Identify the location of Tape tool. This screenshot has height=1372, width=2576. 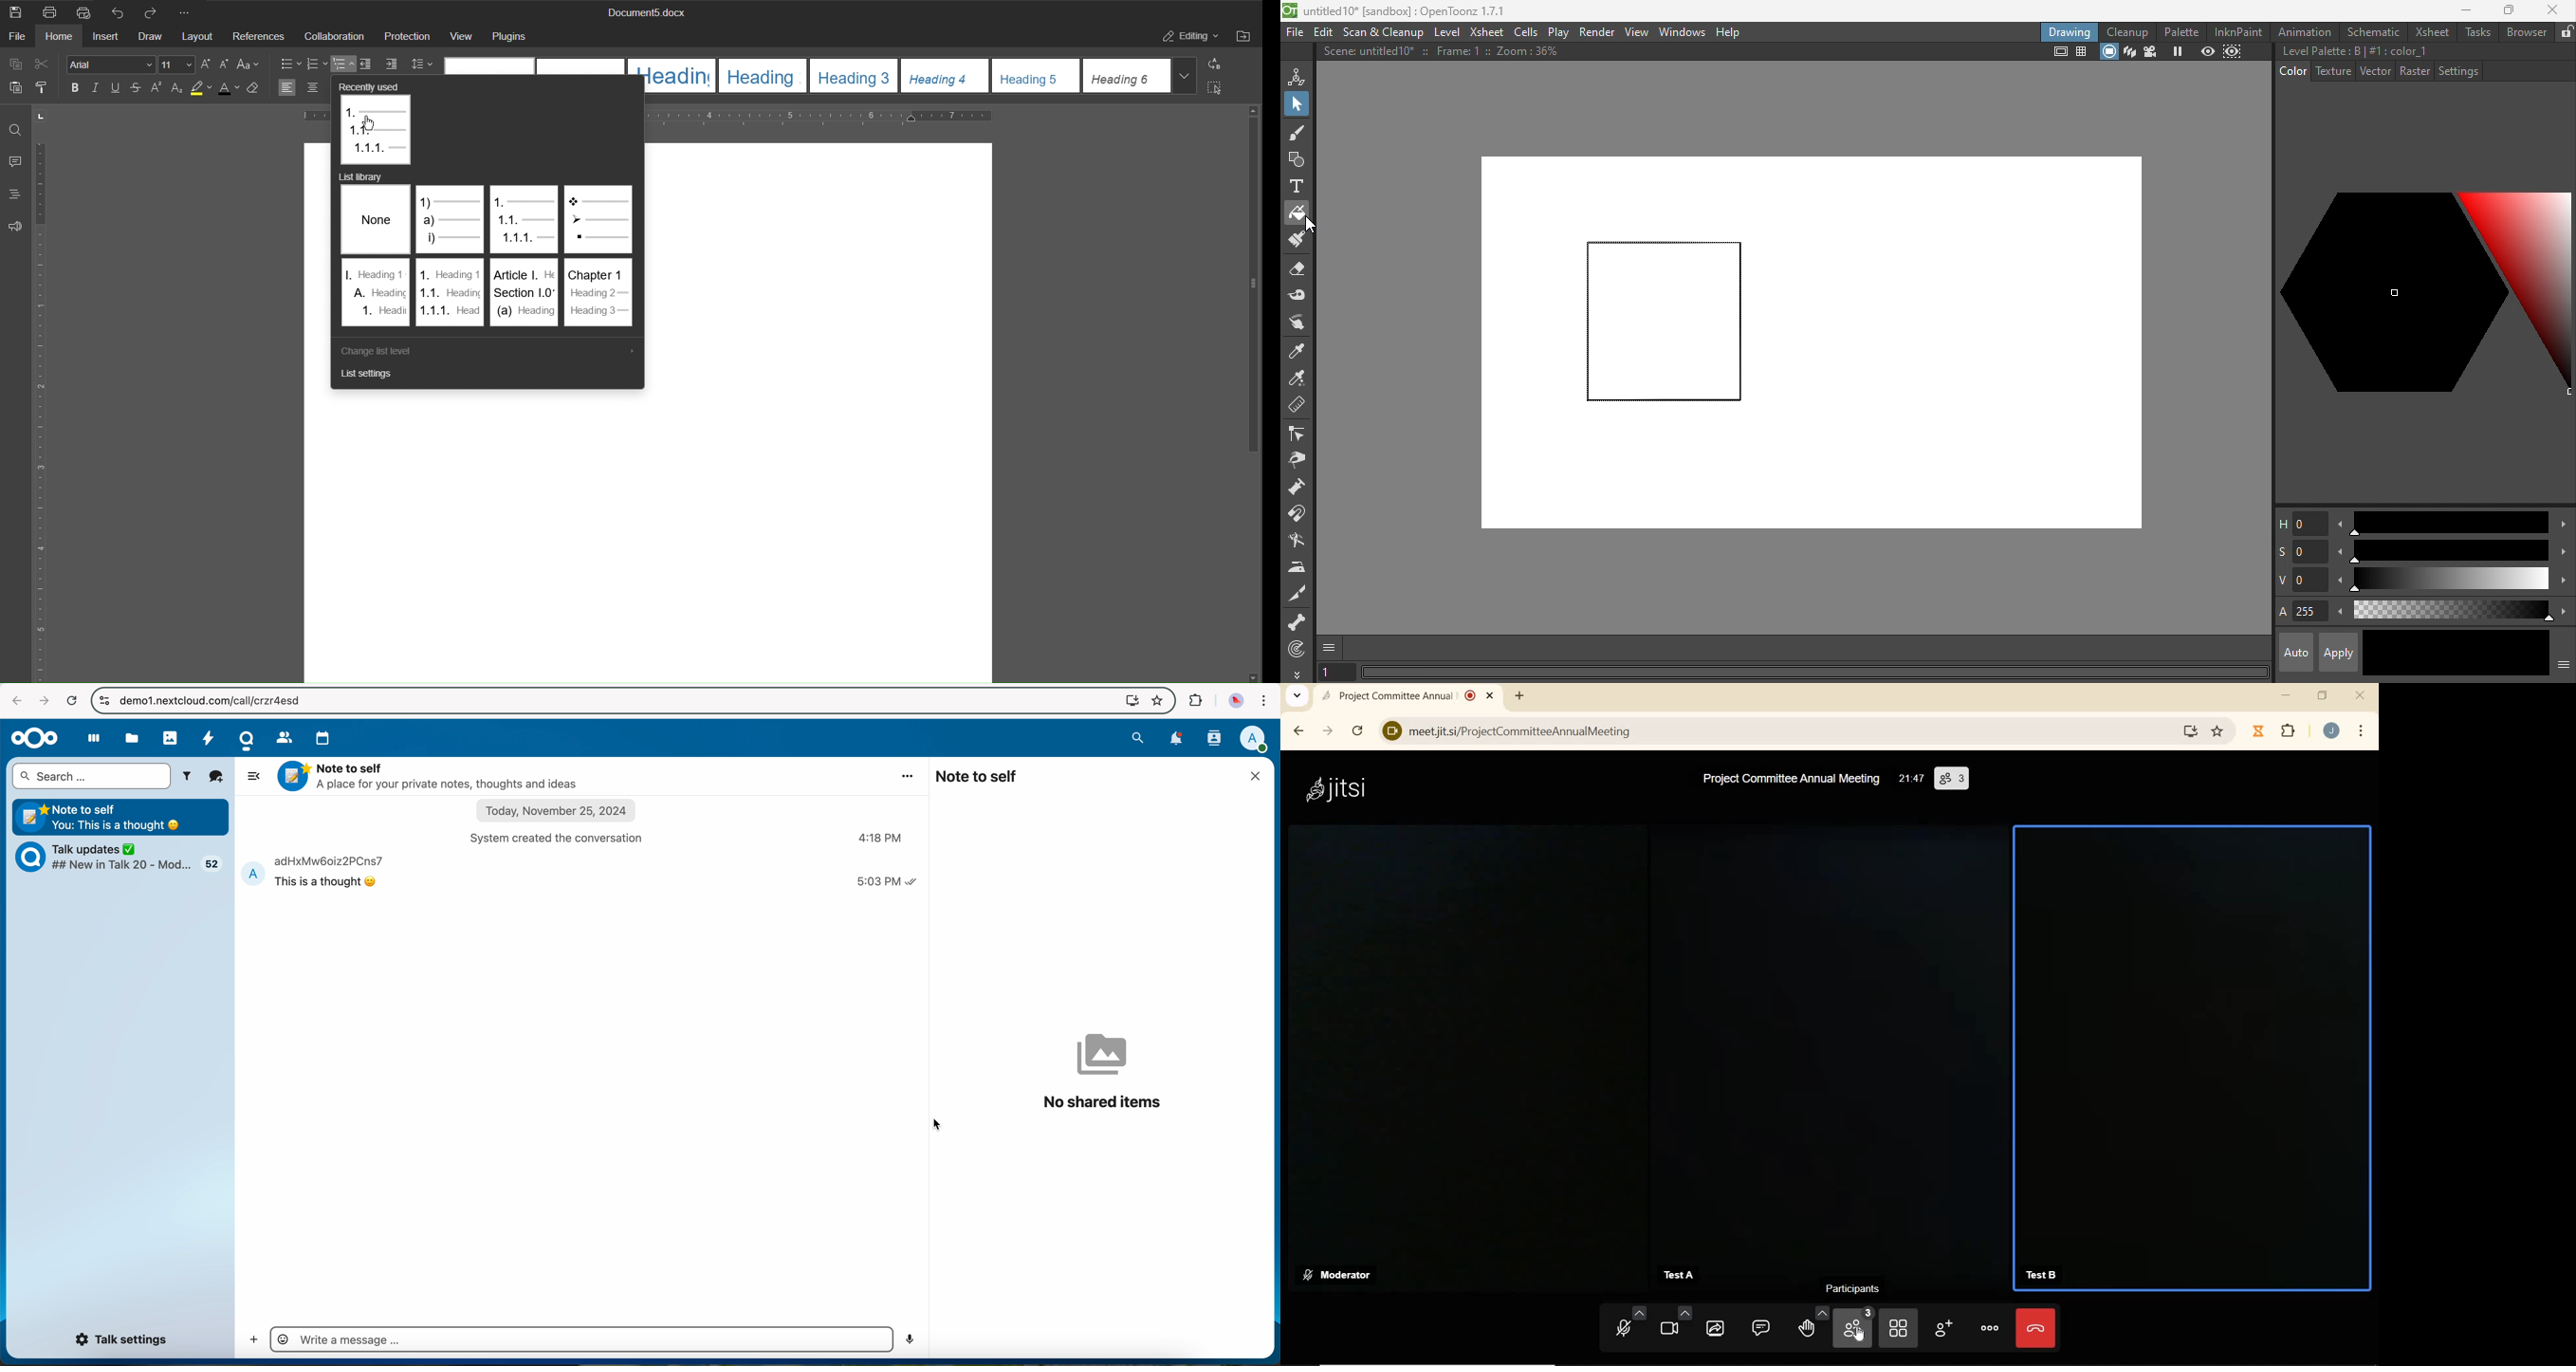
(1298, 298).